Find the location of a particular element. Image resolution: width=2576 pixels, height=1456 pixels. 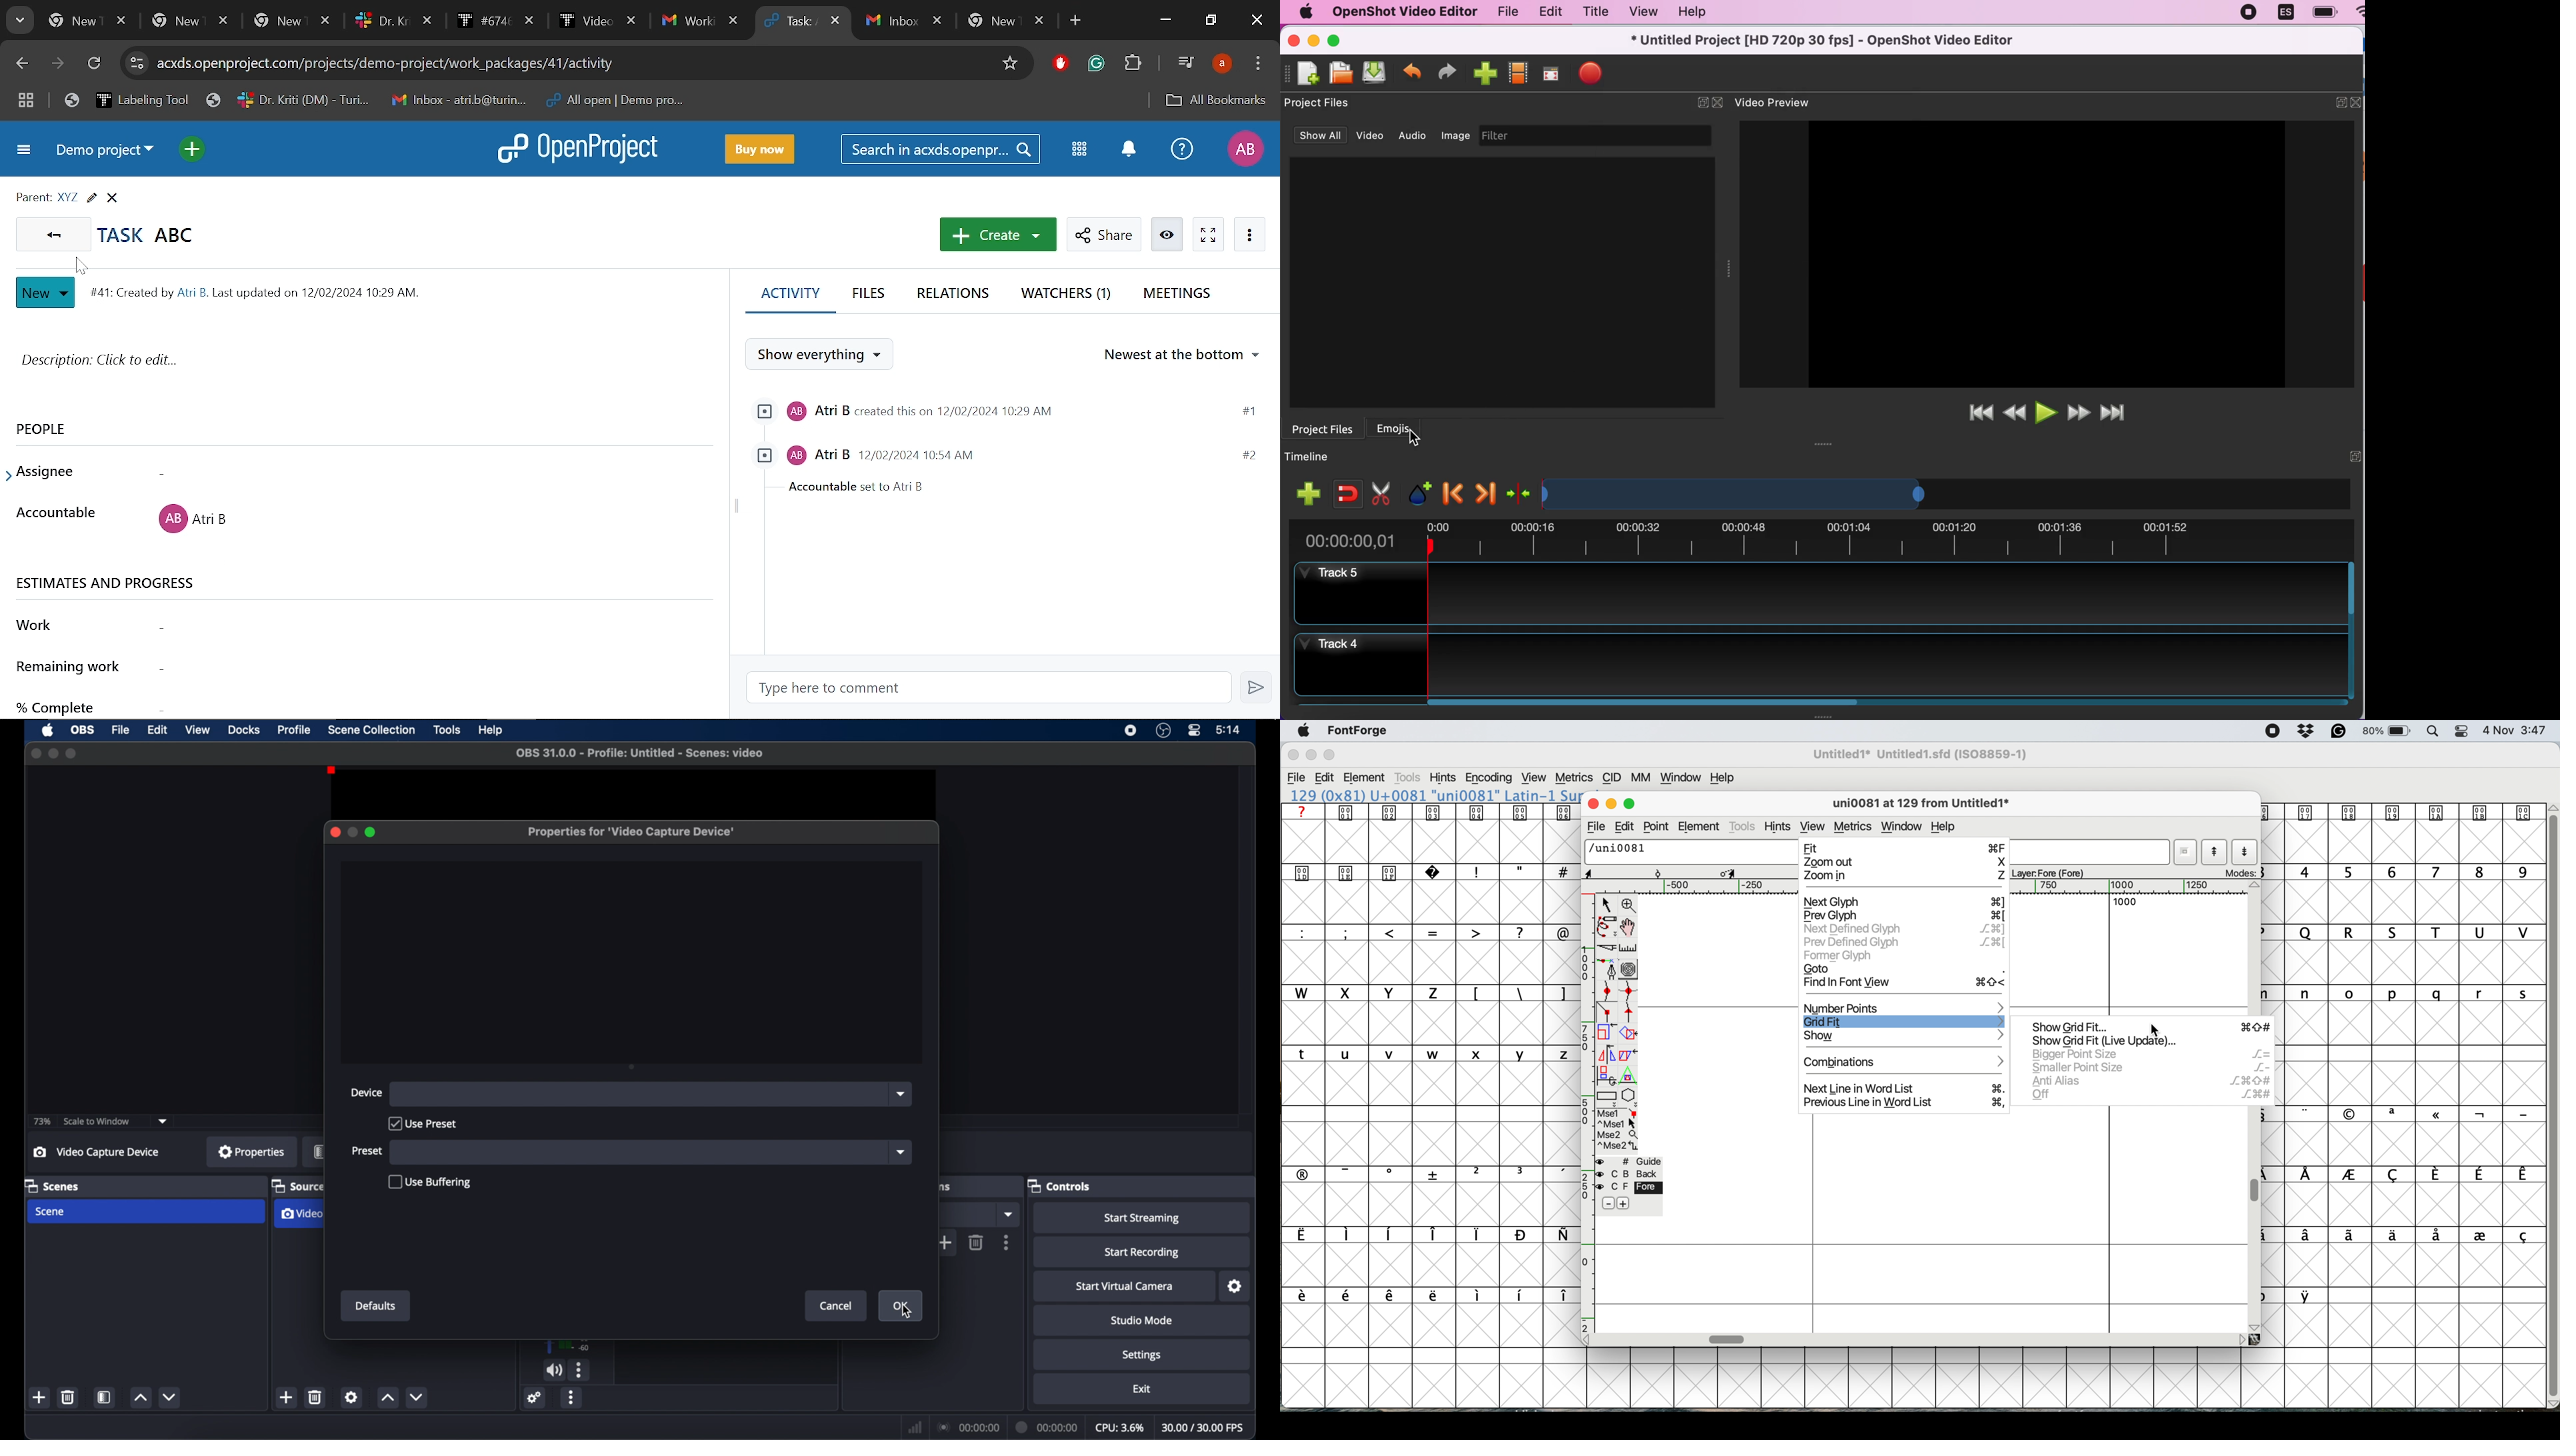

controls is located at coordinates (1059, 1185).